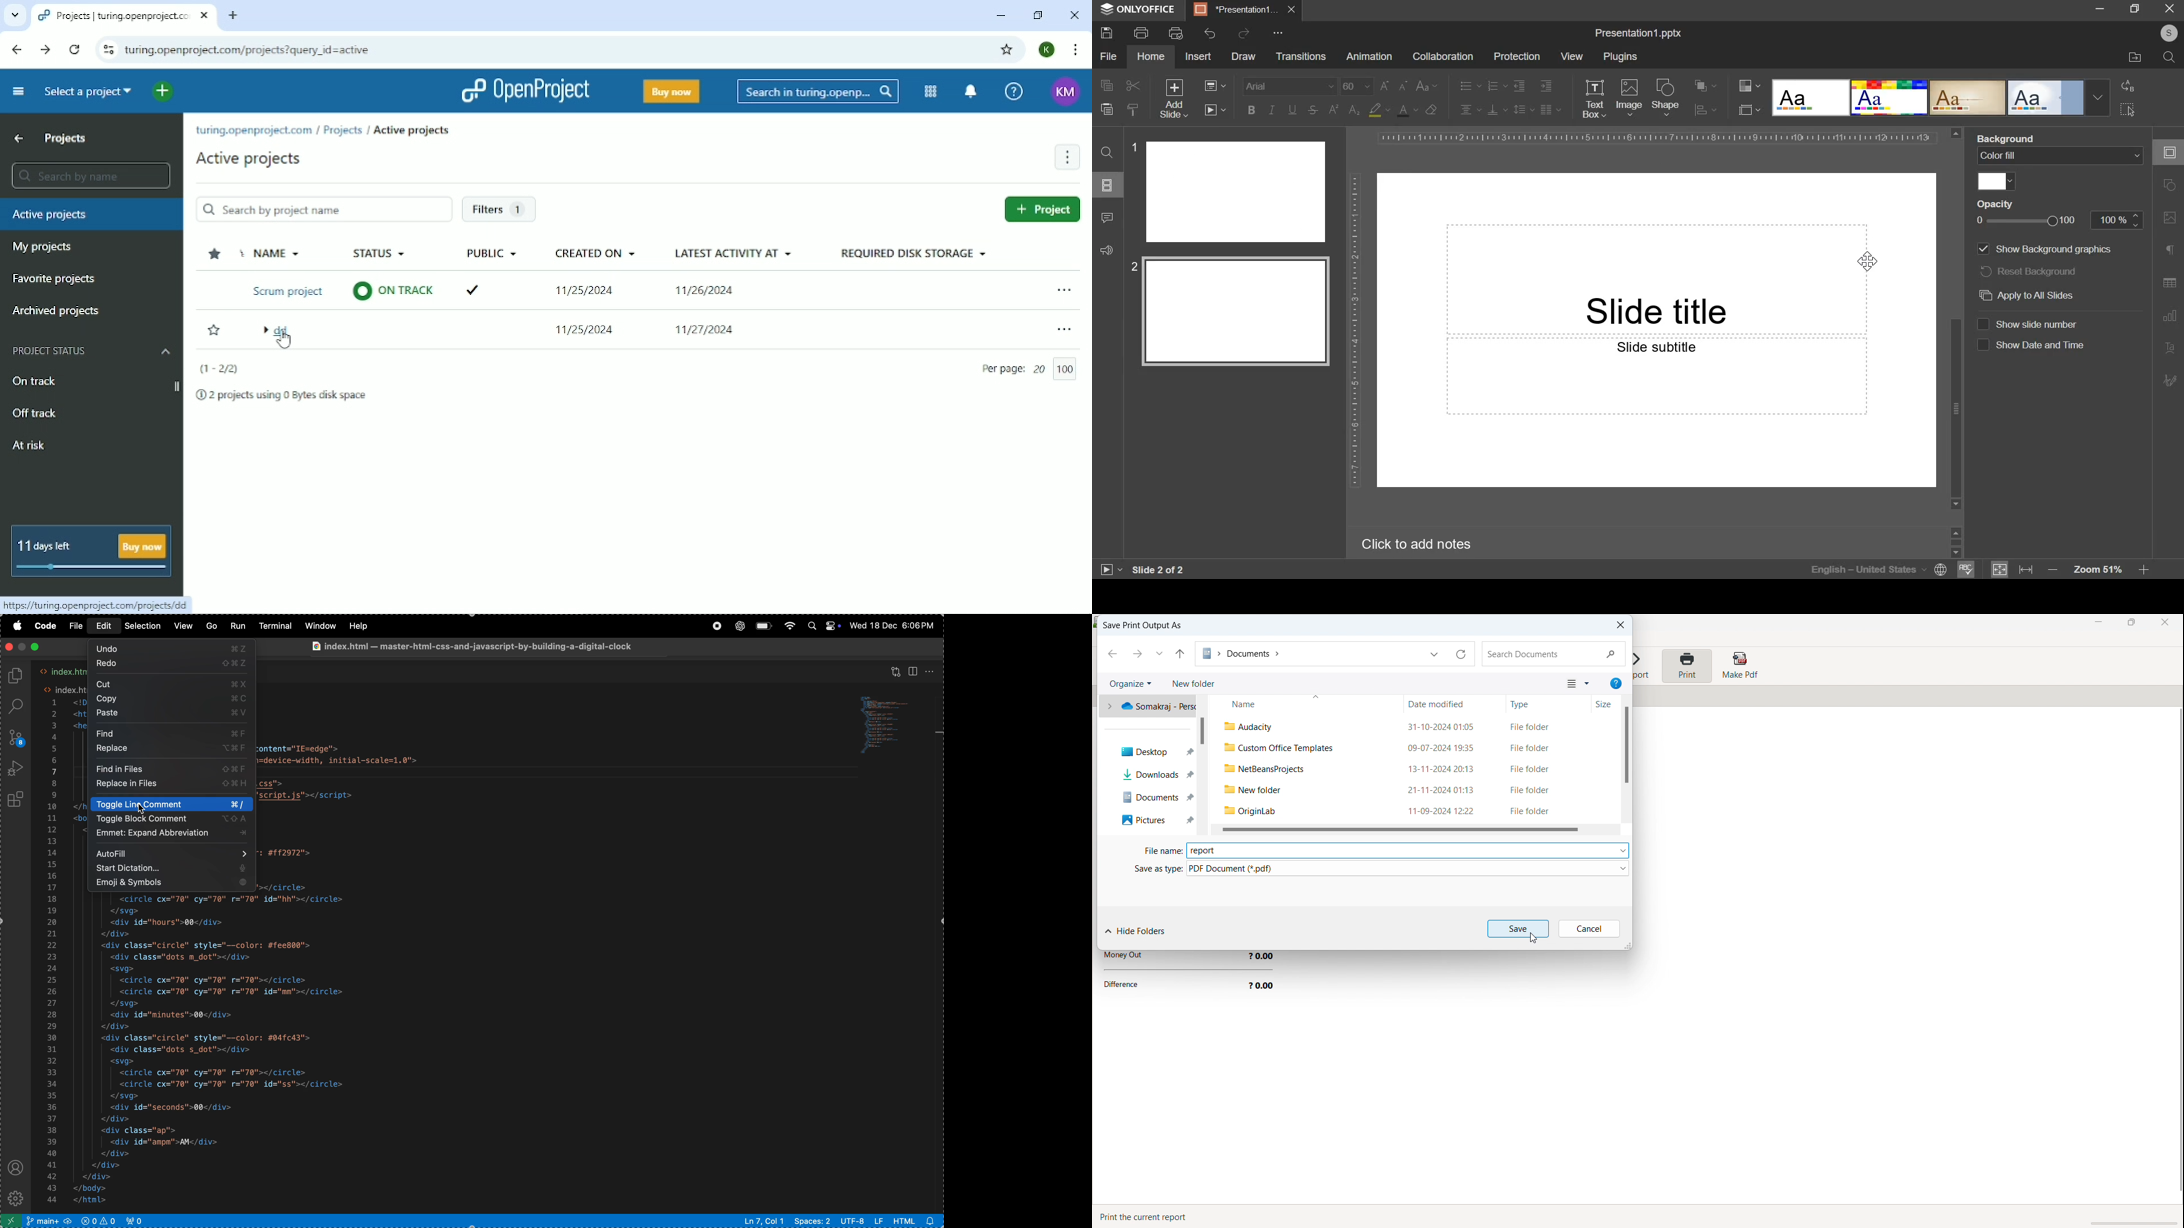 This screenshot has width=2184, height=1232. I want to click on slide 1, so click(1229, 191).